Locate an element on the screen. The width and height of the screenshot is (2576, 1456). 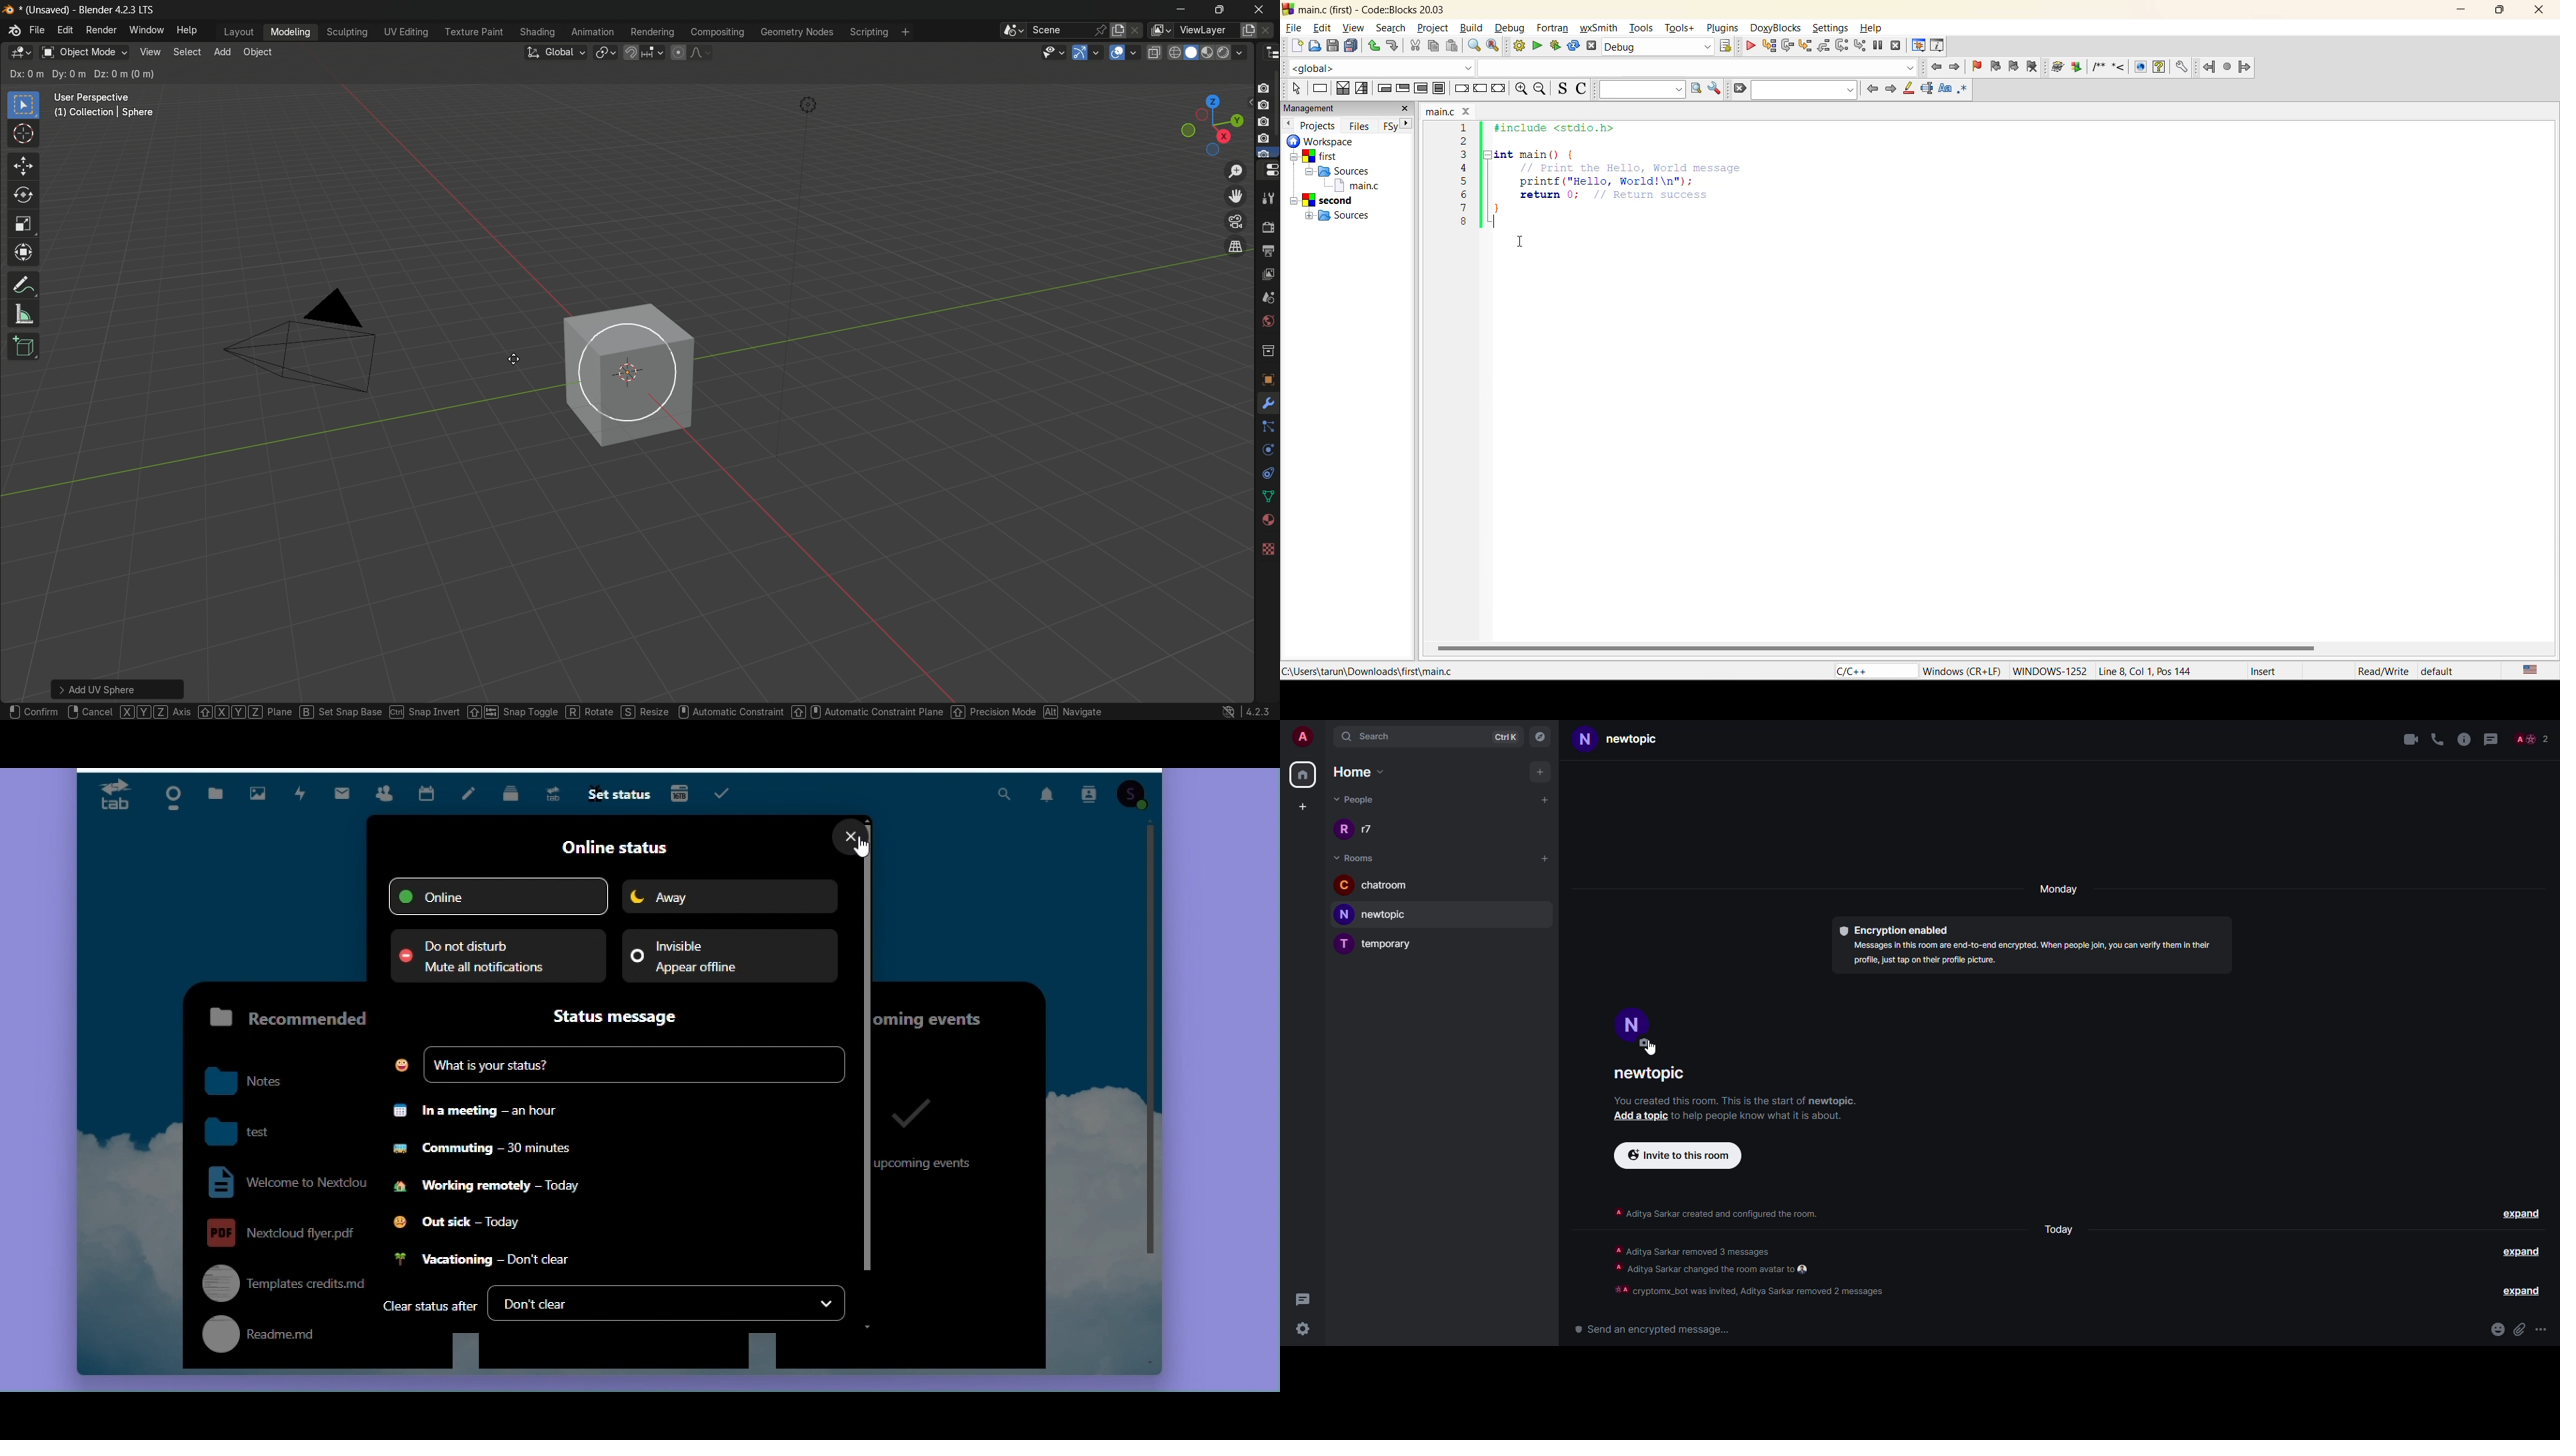
counting loop is located at coordinates (1421, 88).